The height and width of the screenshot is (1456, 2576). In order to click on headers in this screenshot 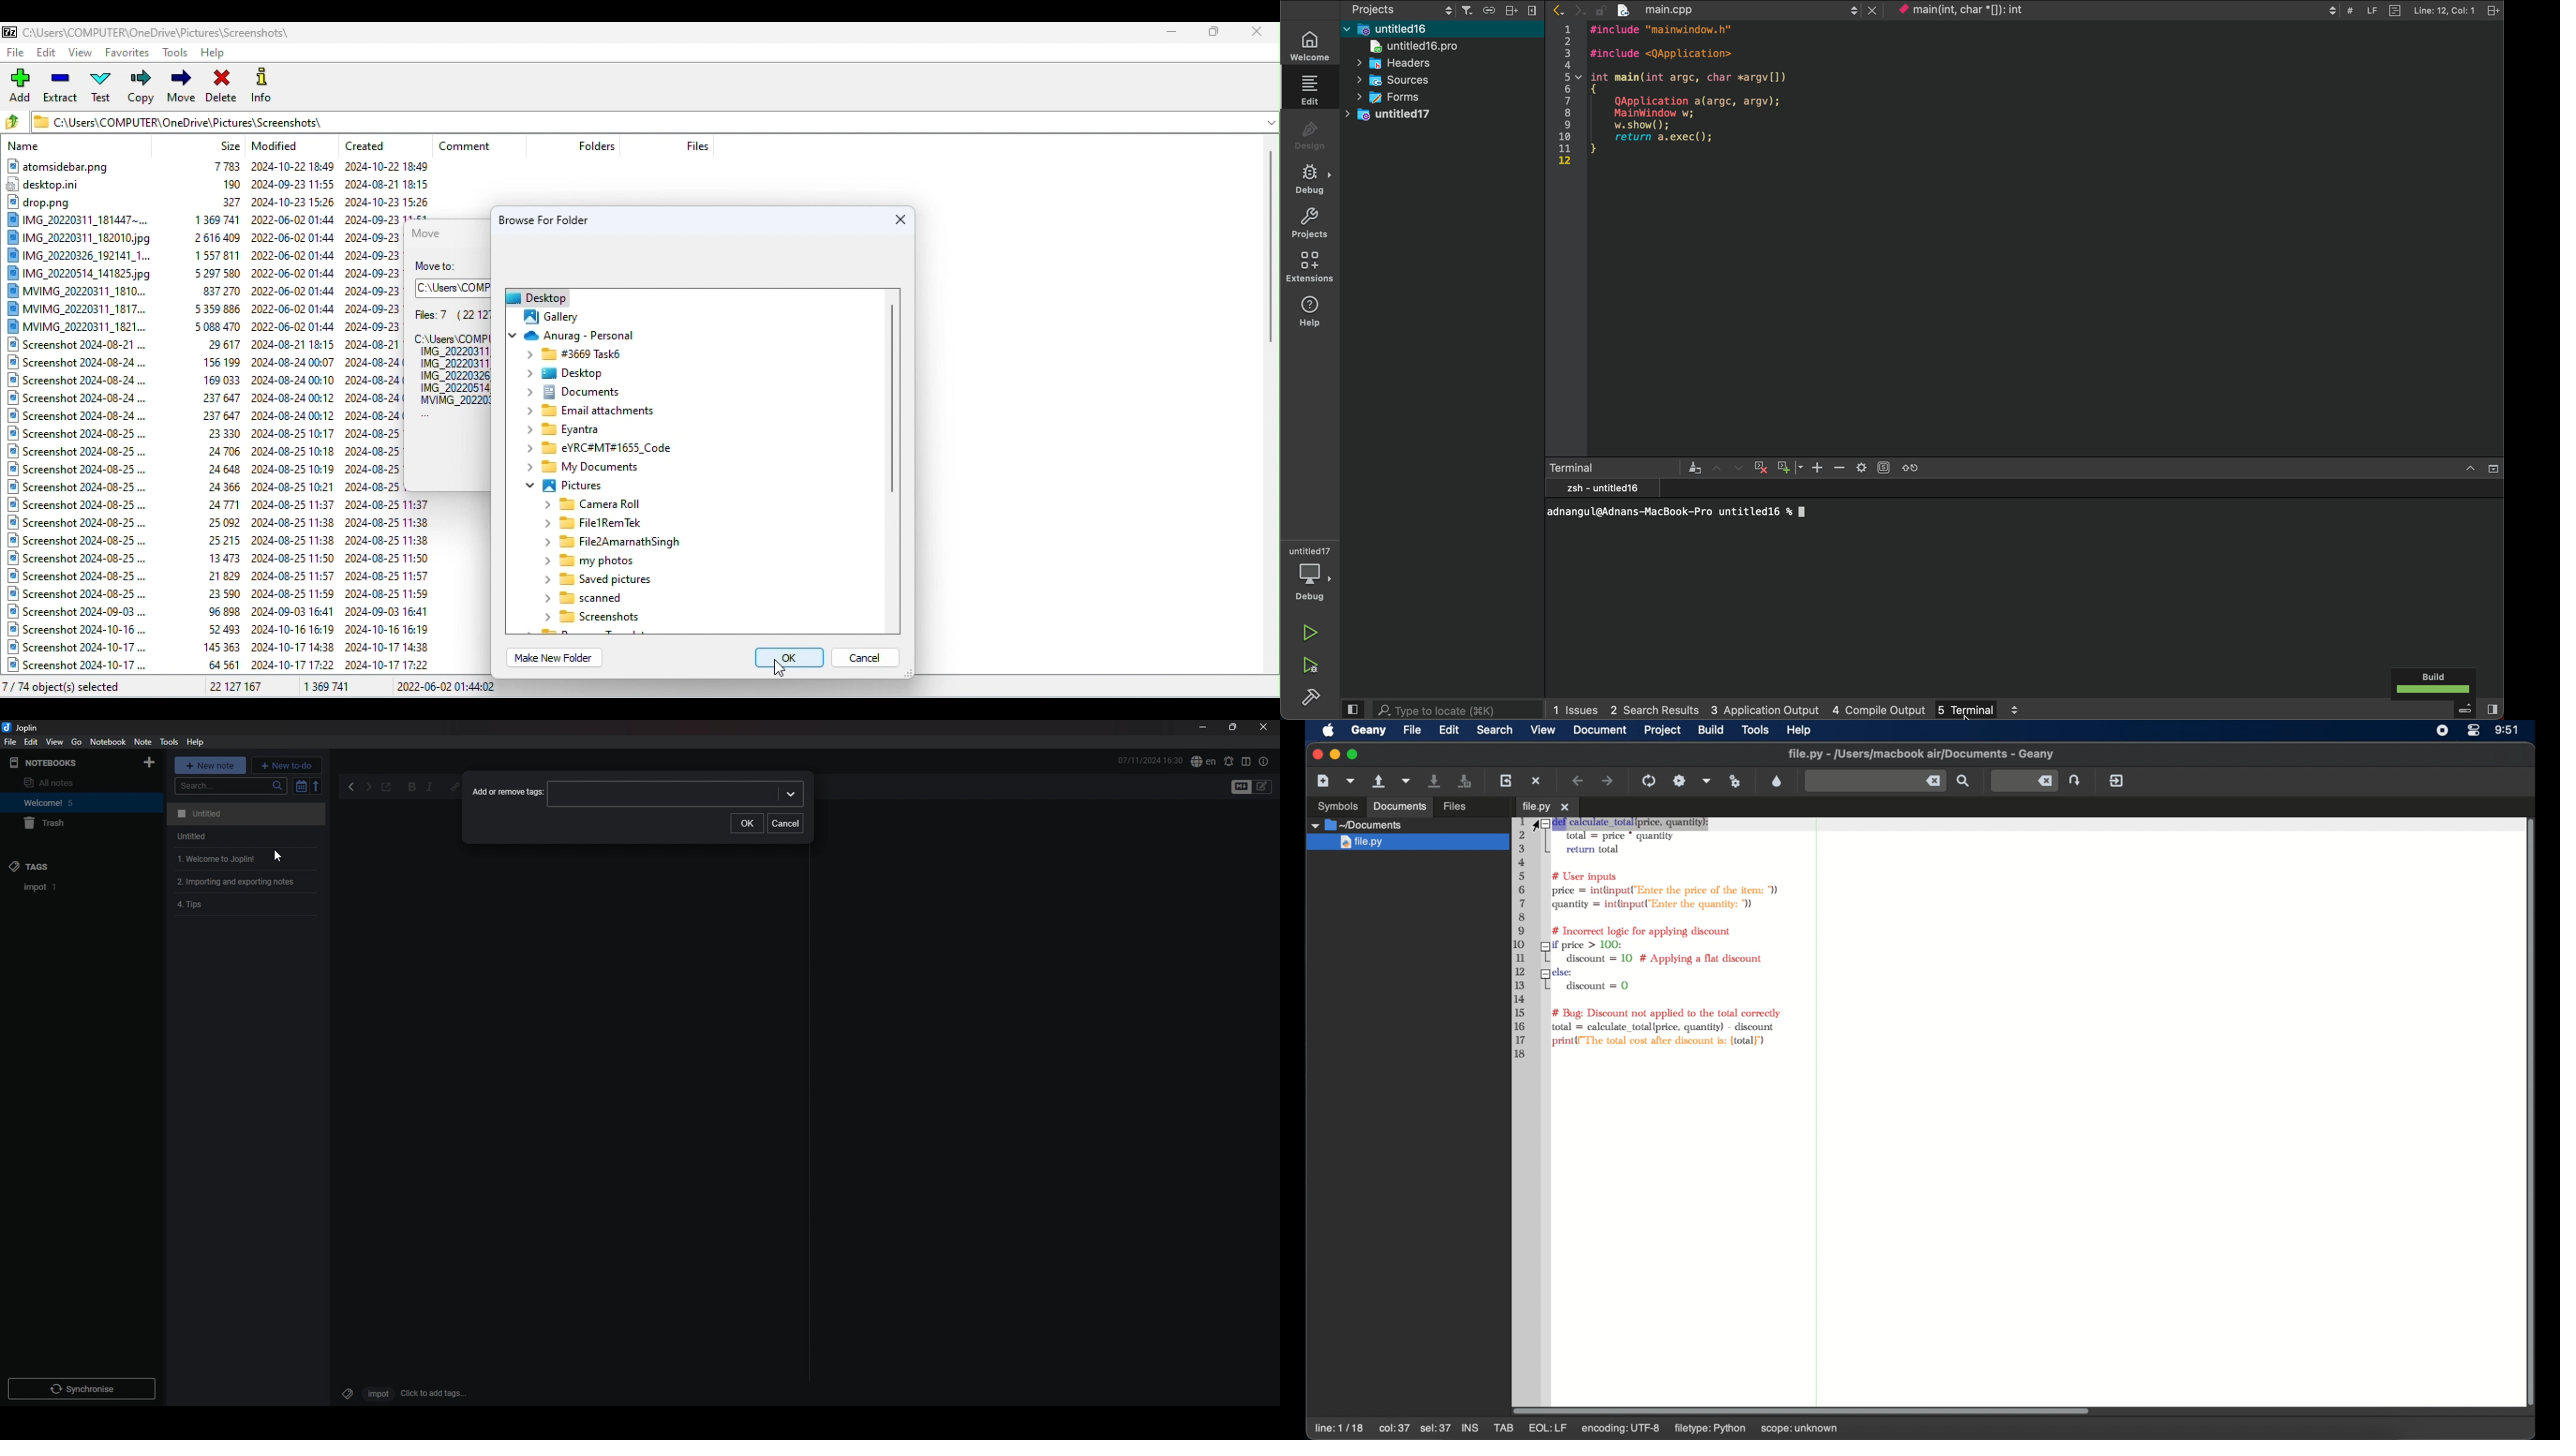, I will do `click(1403, 63)`.